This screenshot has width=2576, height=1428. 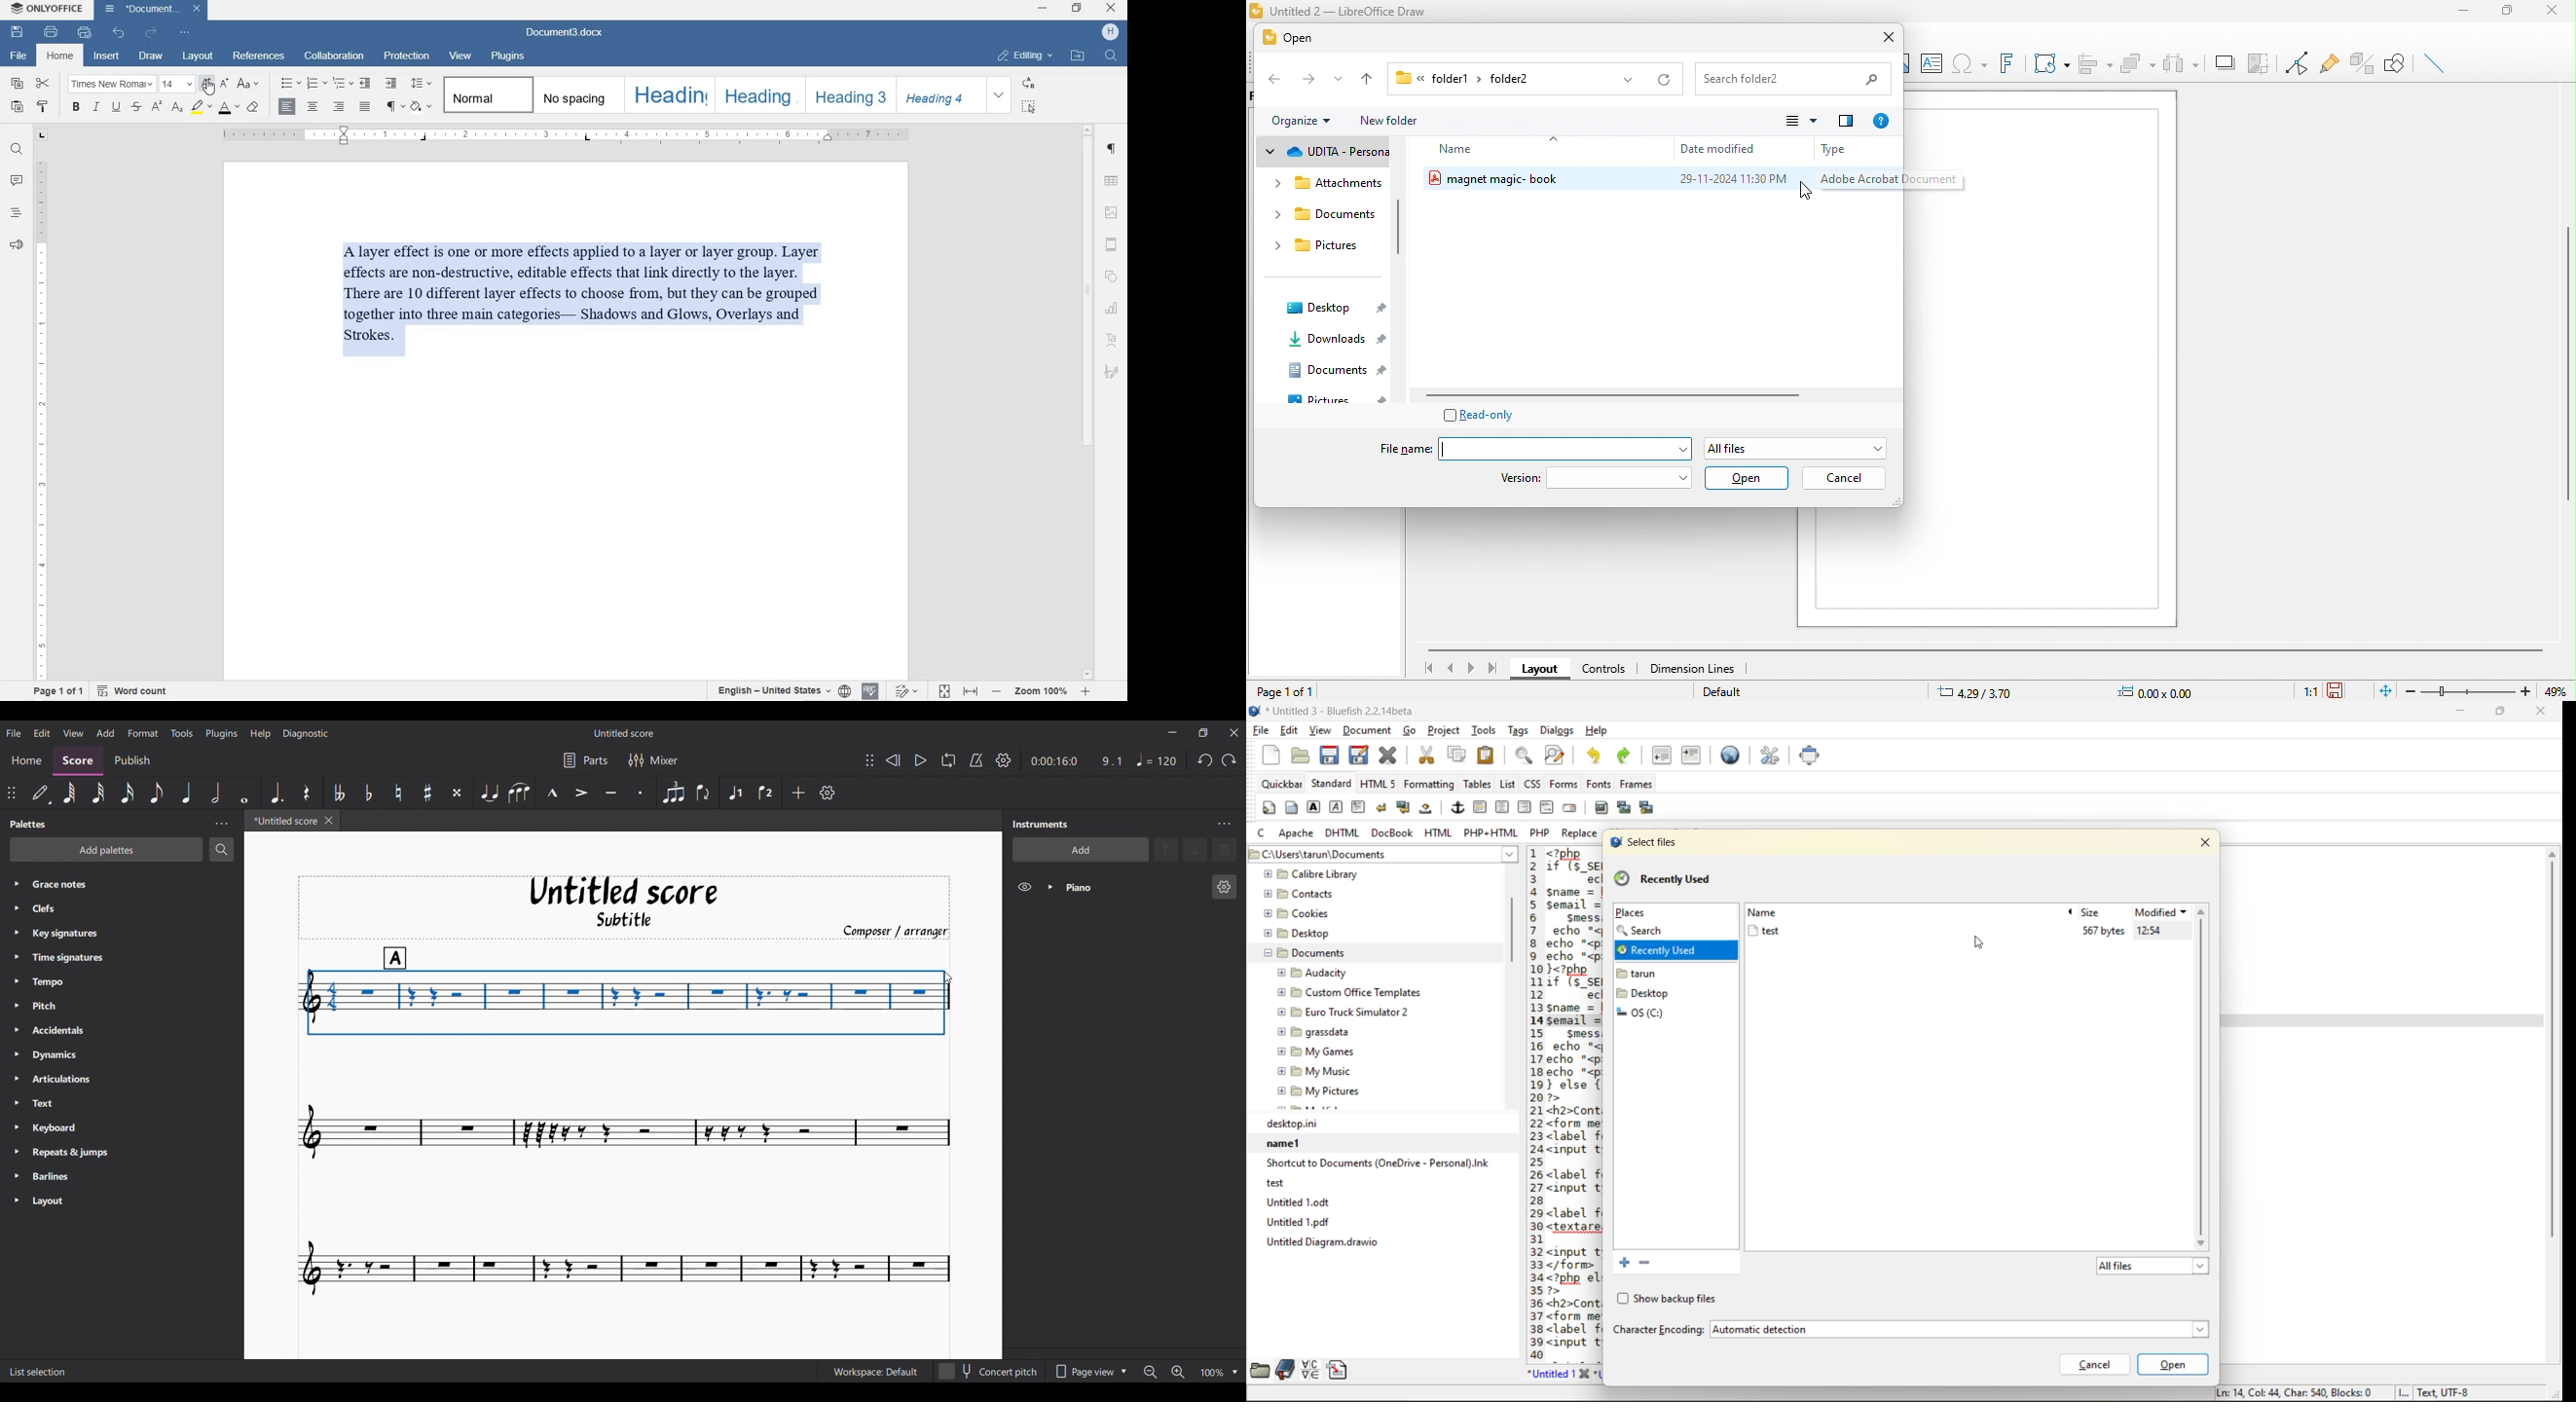 I want to click on bookmarks, so click(x=1284, y=1370).